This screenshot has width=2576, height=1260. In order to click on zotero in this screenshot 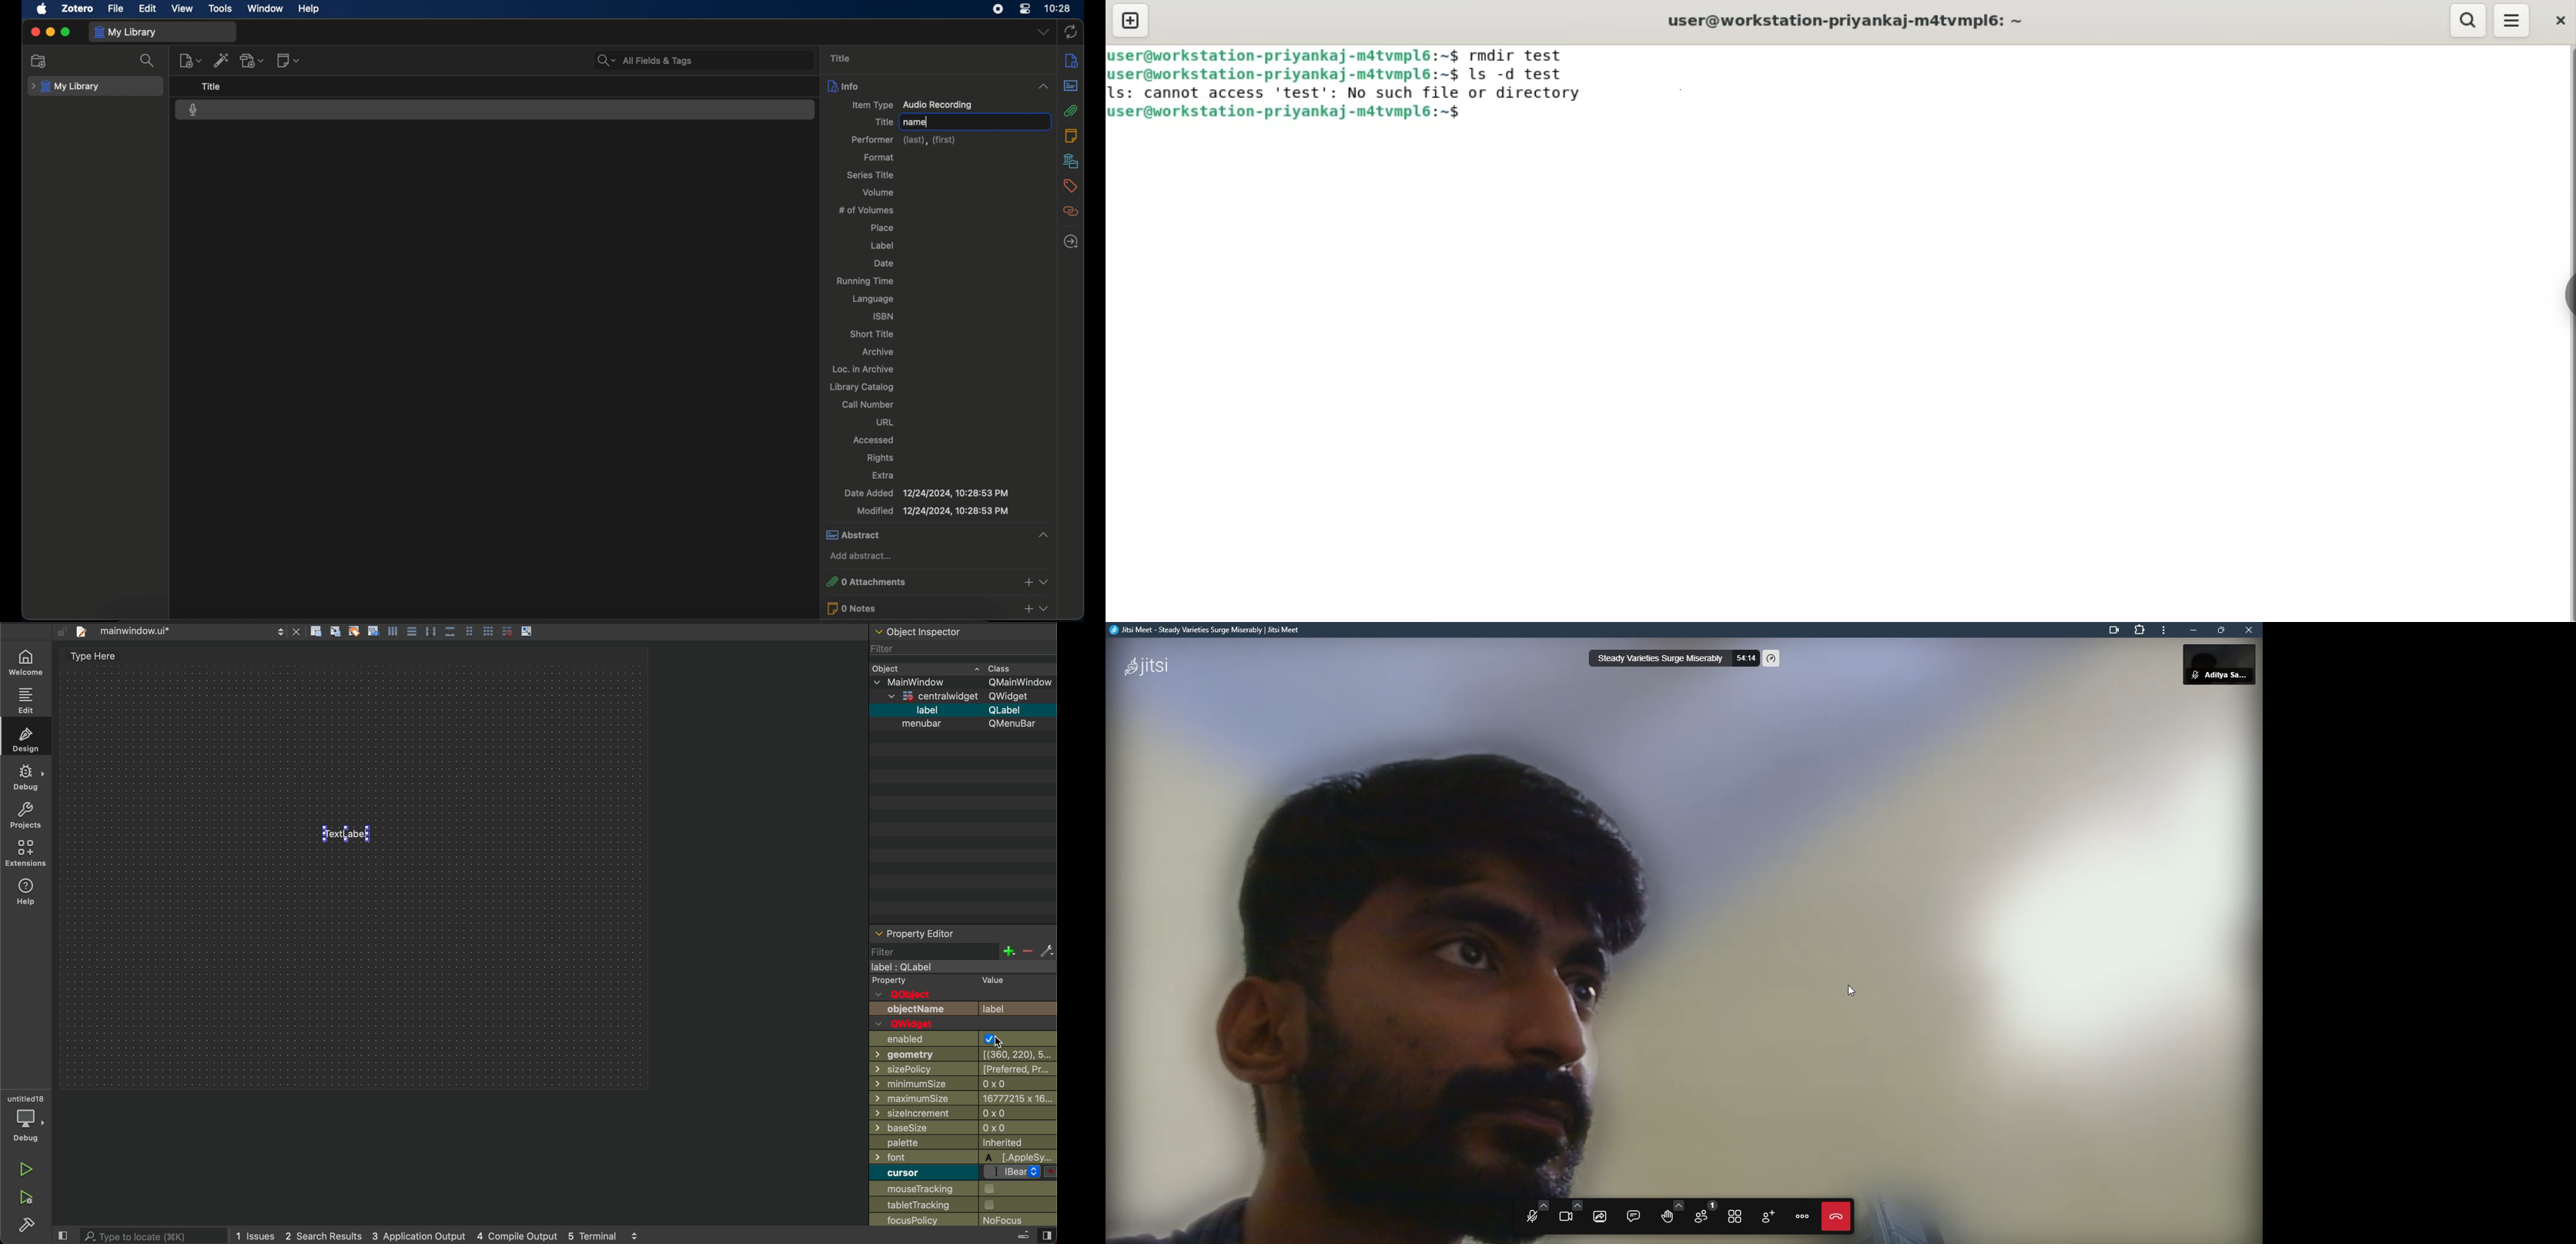, I will do `click(77, 8)`.